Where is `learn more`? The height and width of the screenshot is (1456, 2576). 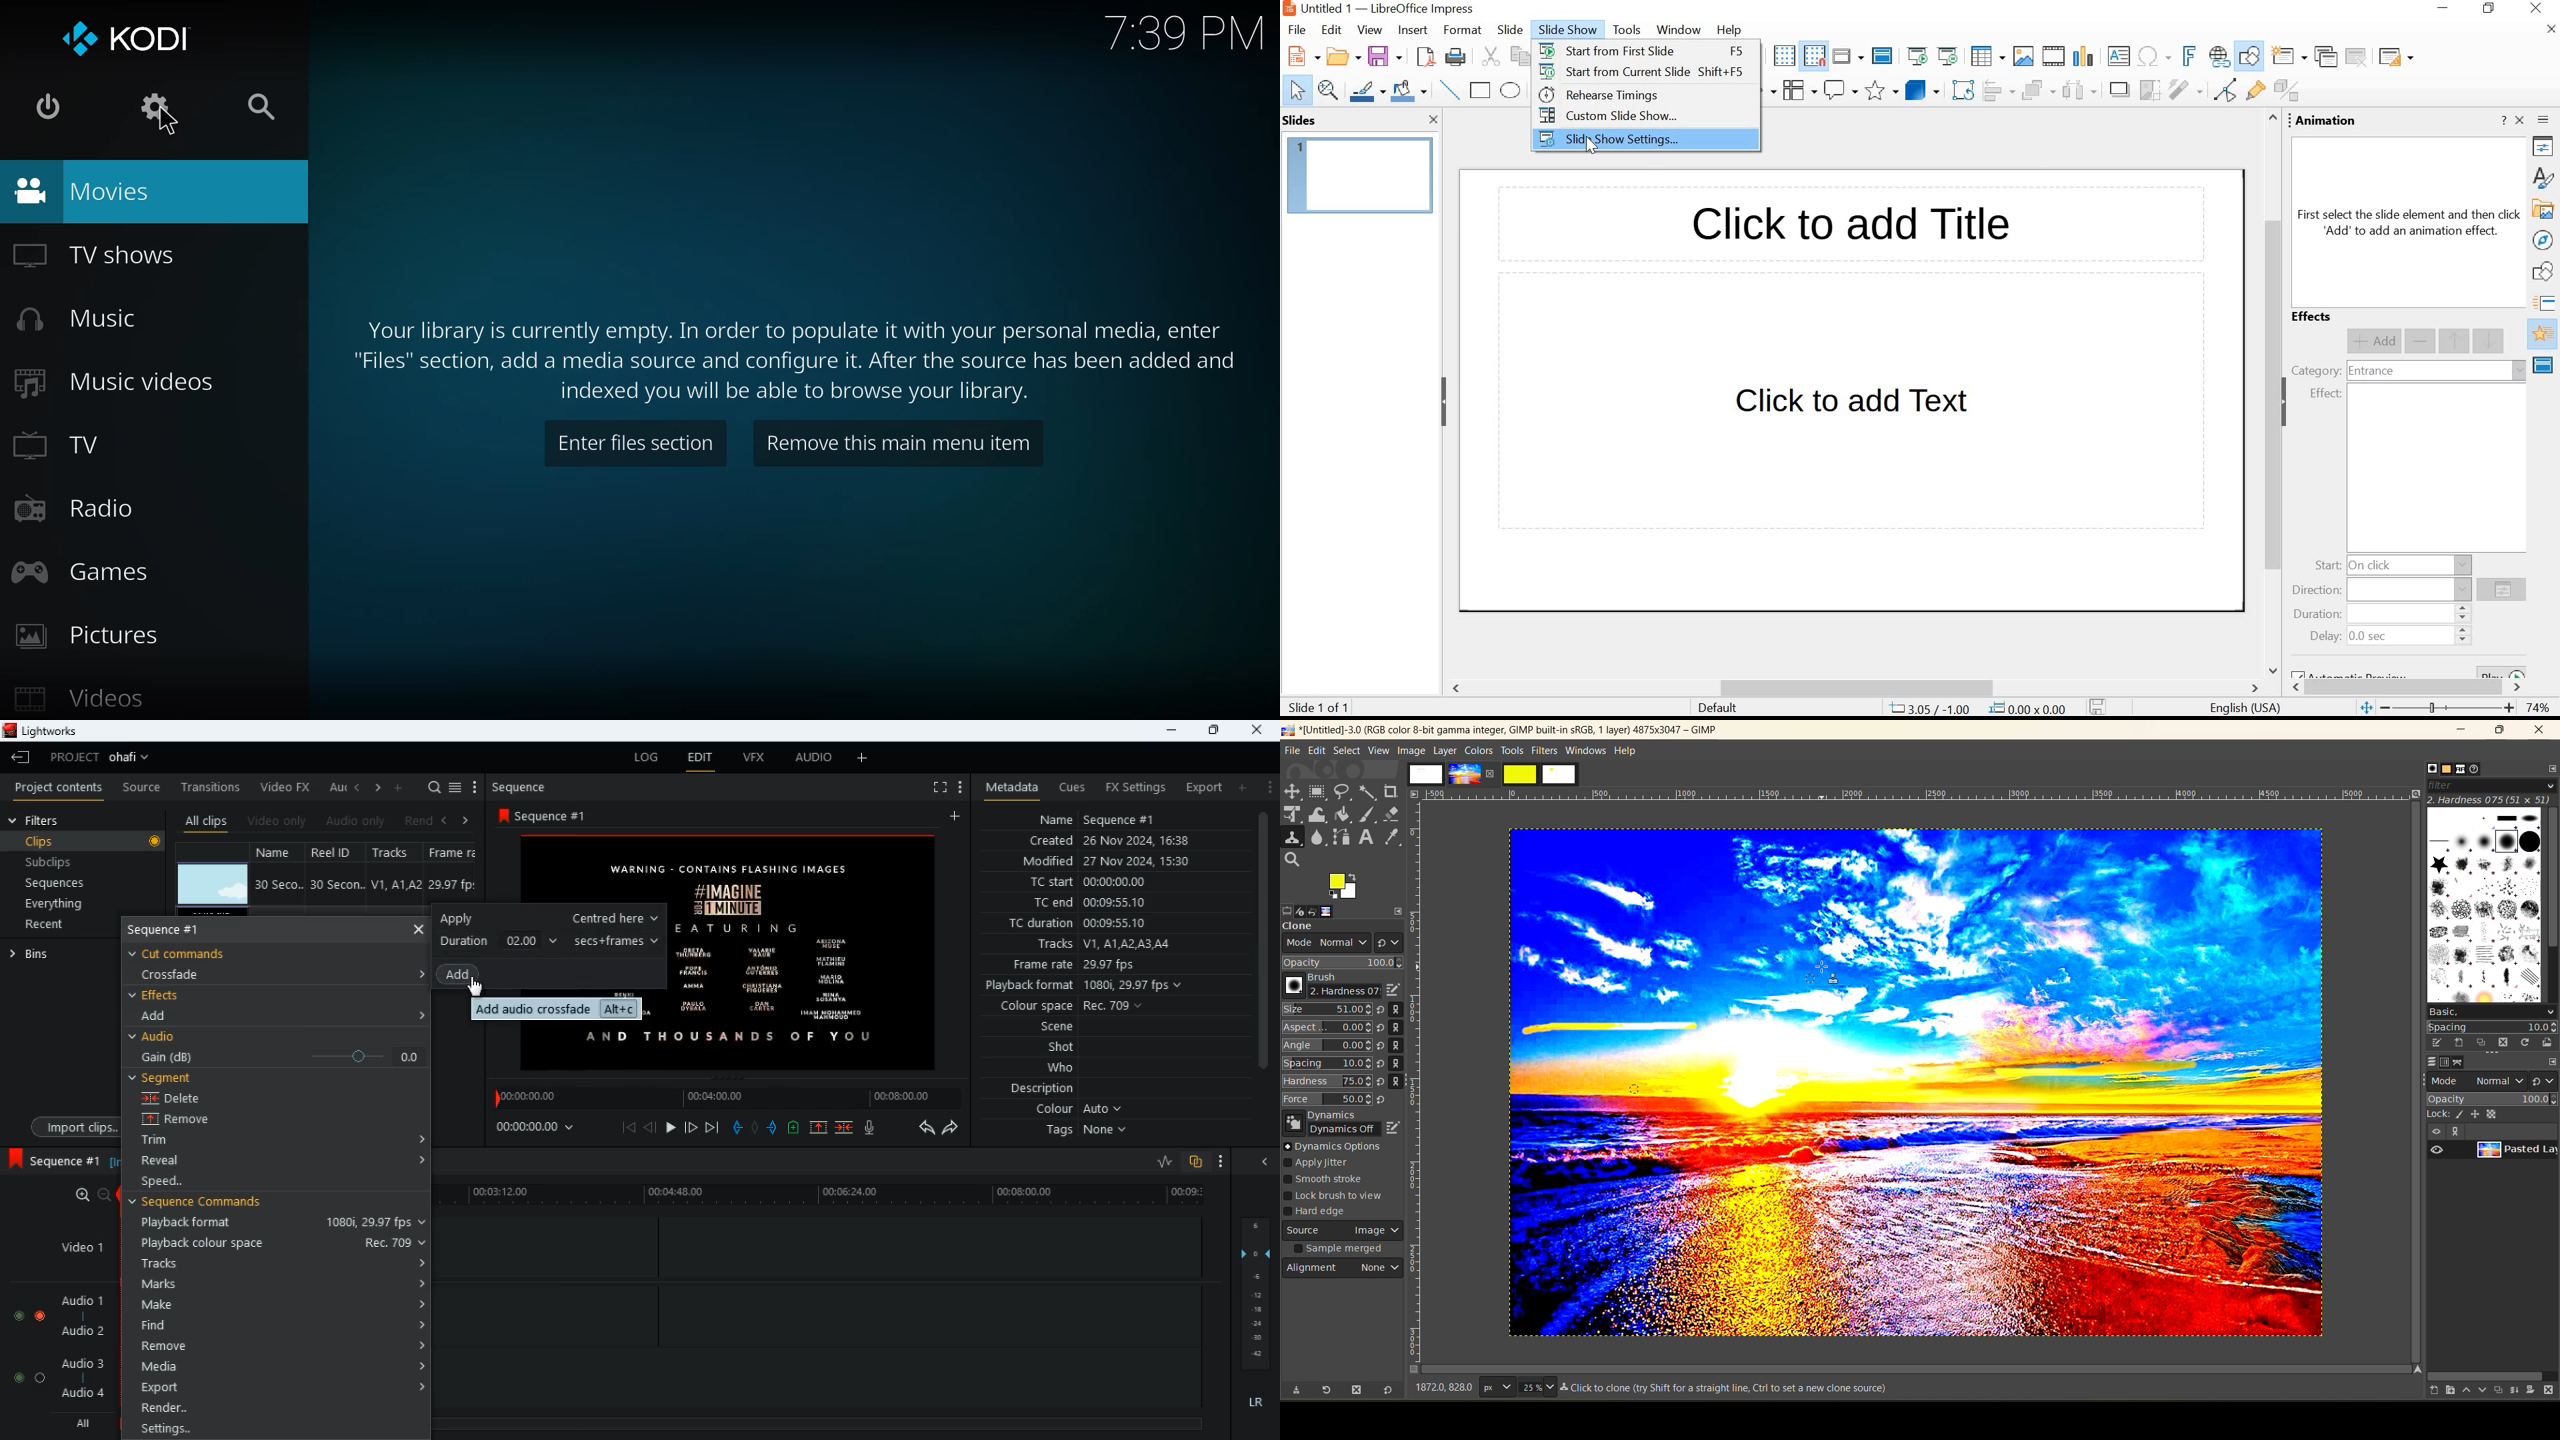
learn more is located at coordinates (795, 360).